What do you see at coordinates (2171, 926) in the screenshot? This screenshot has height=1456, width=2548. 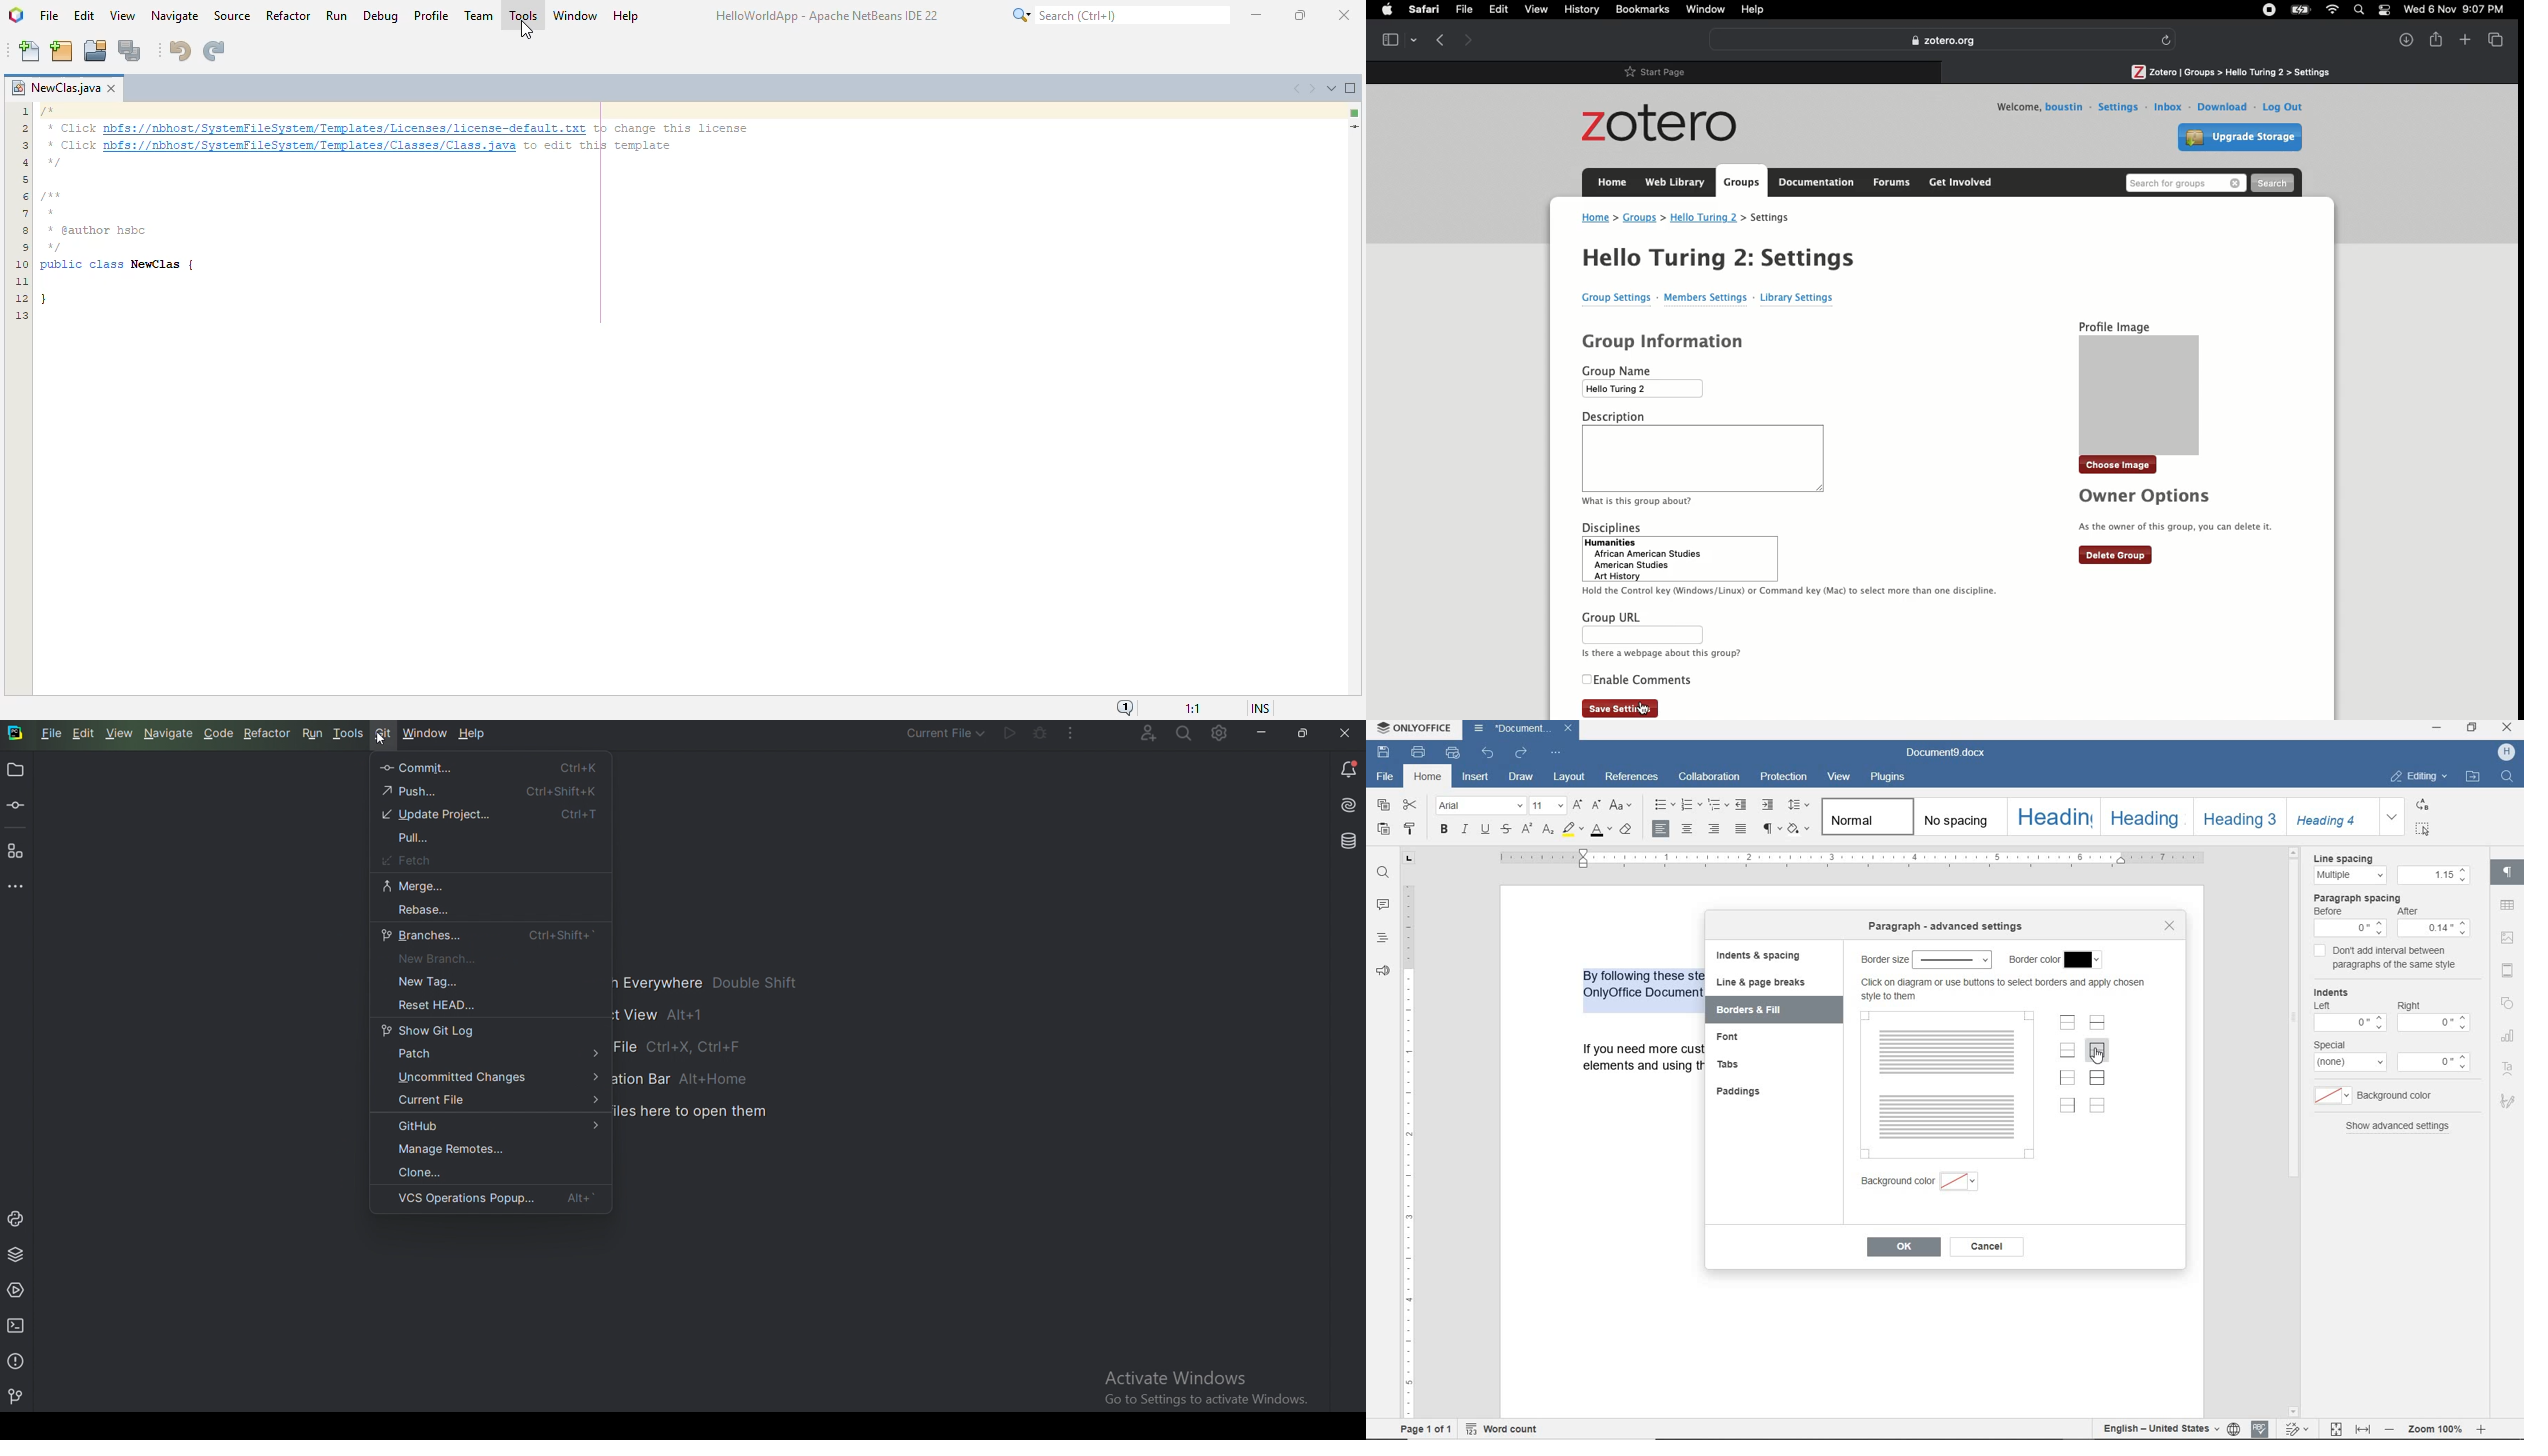 I see `close` at bounding box center [2171, 926].